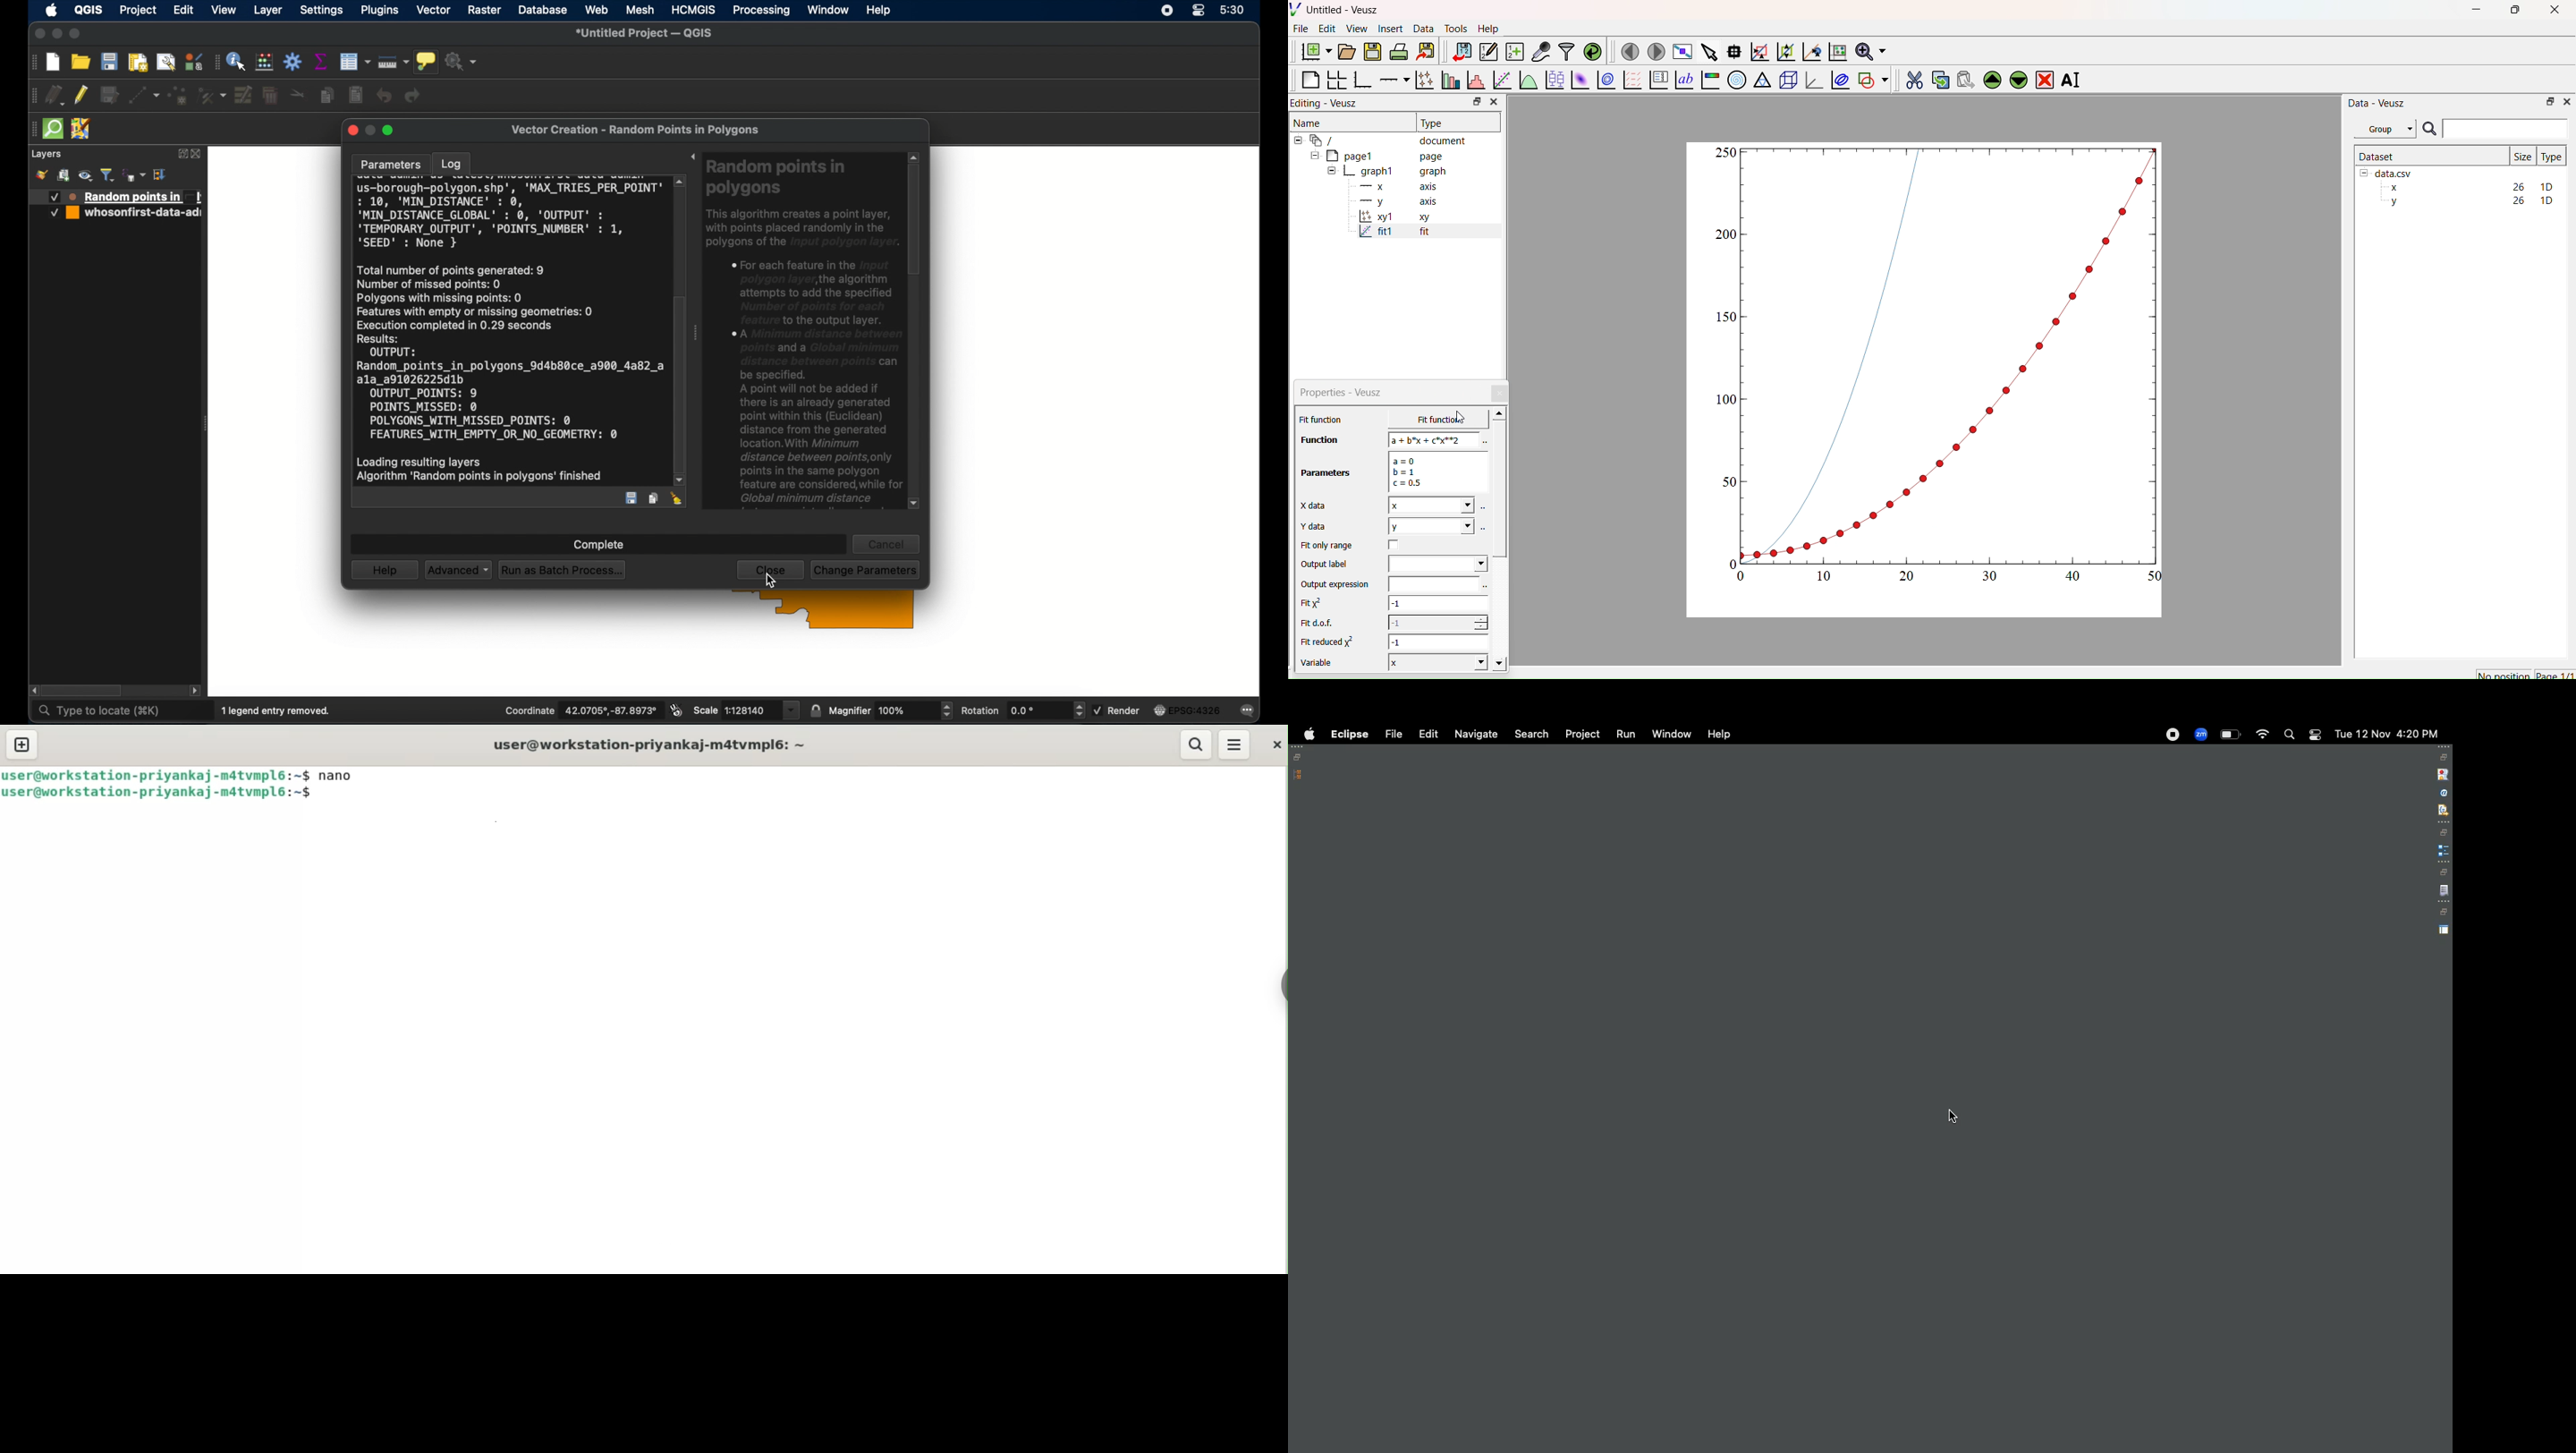 This screenshot has width=2576, height=1456. What do you see at coordinates (434, 9) in the screenshot?
I see `vector` at bounding box center [434, 9].